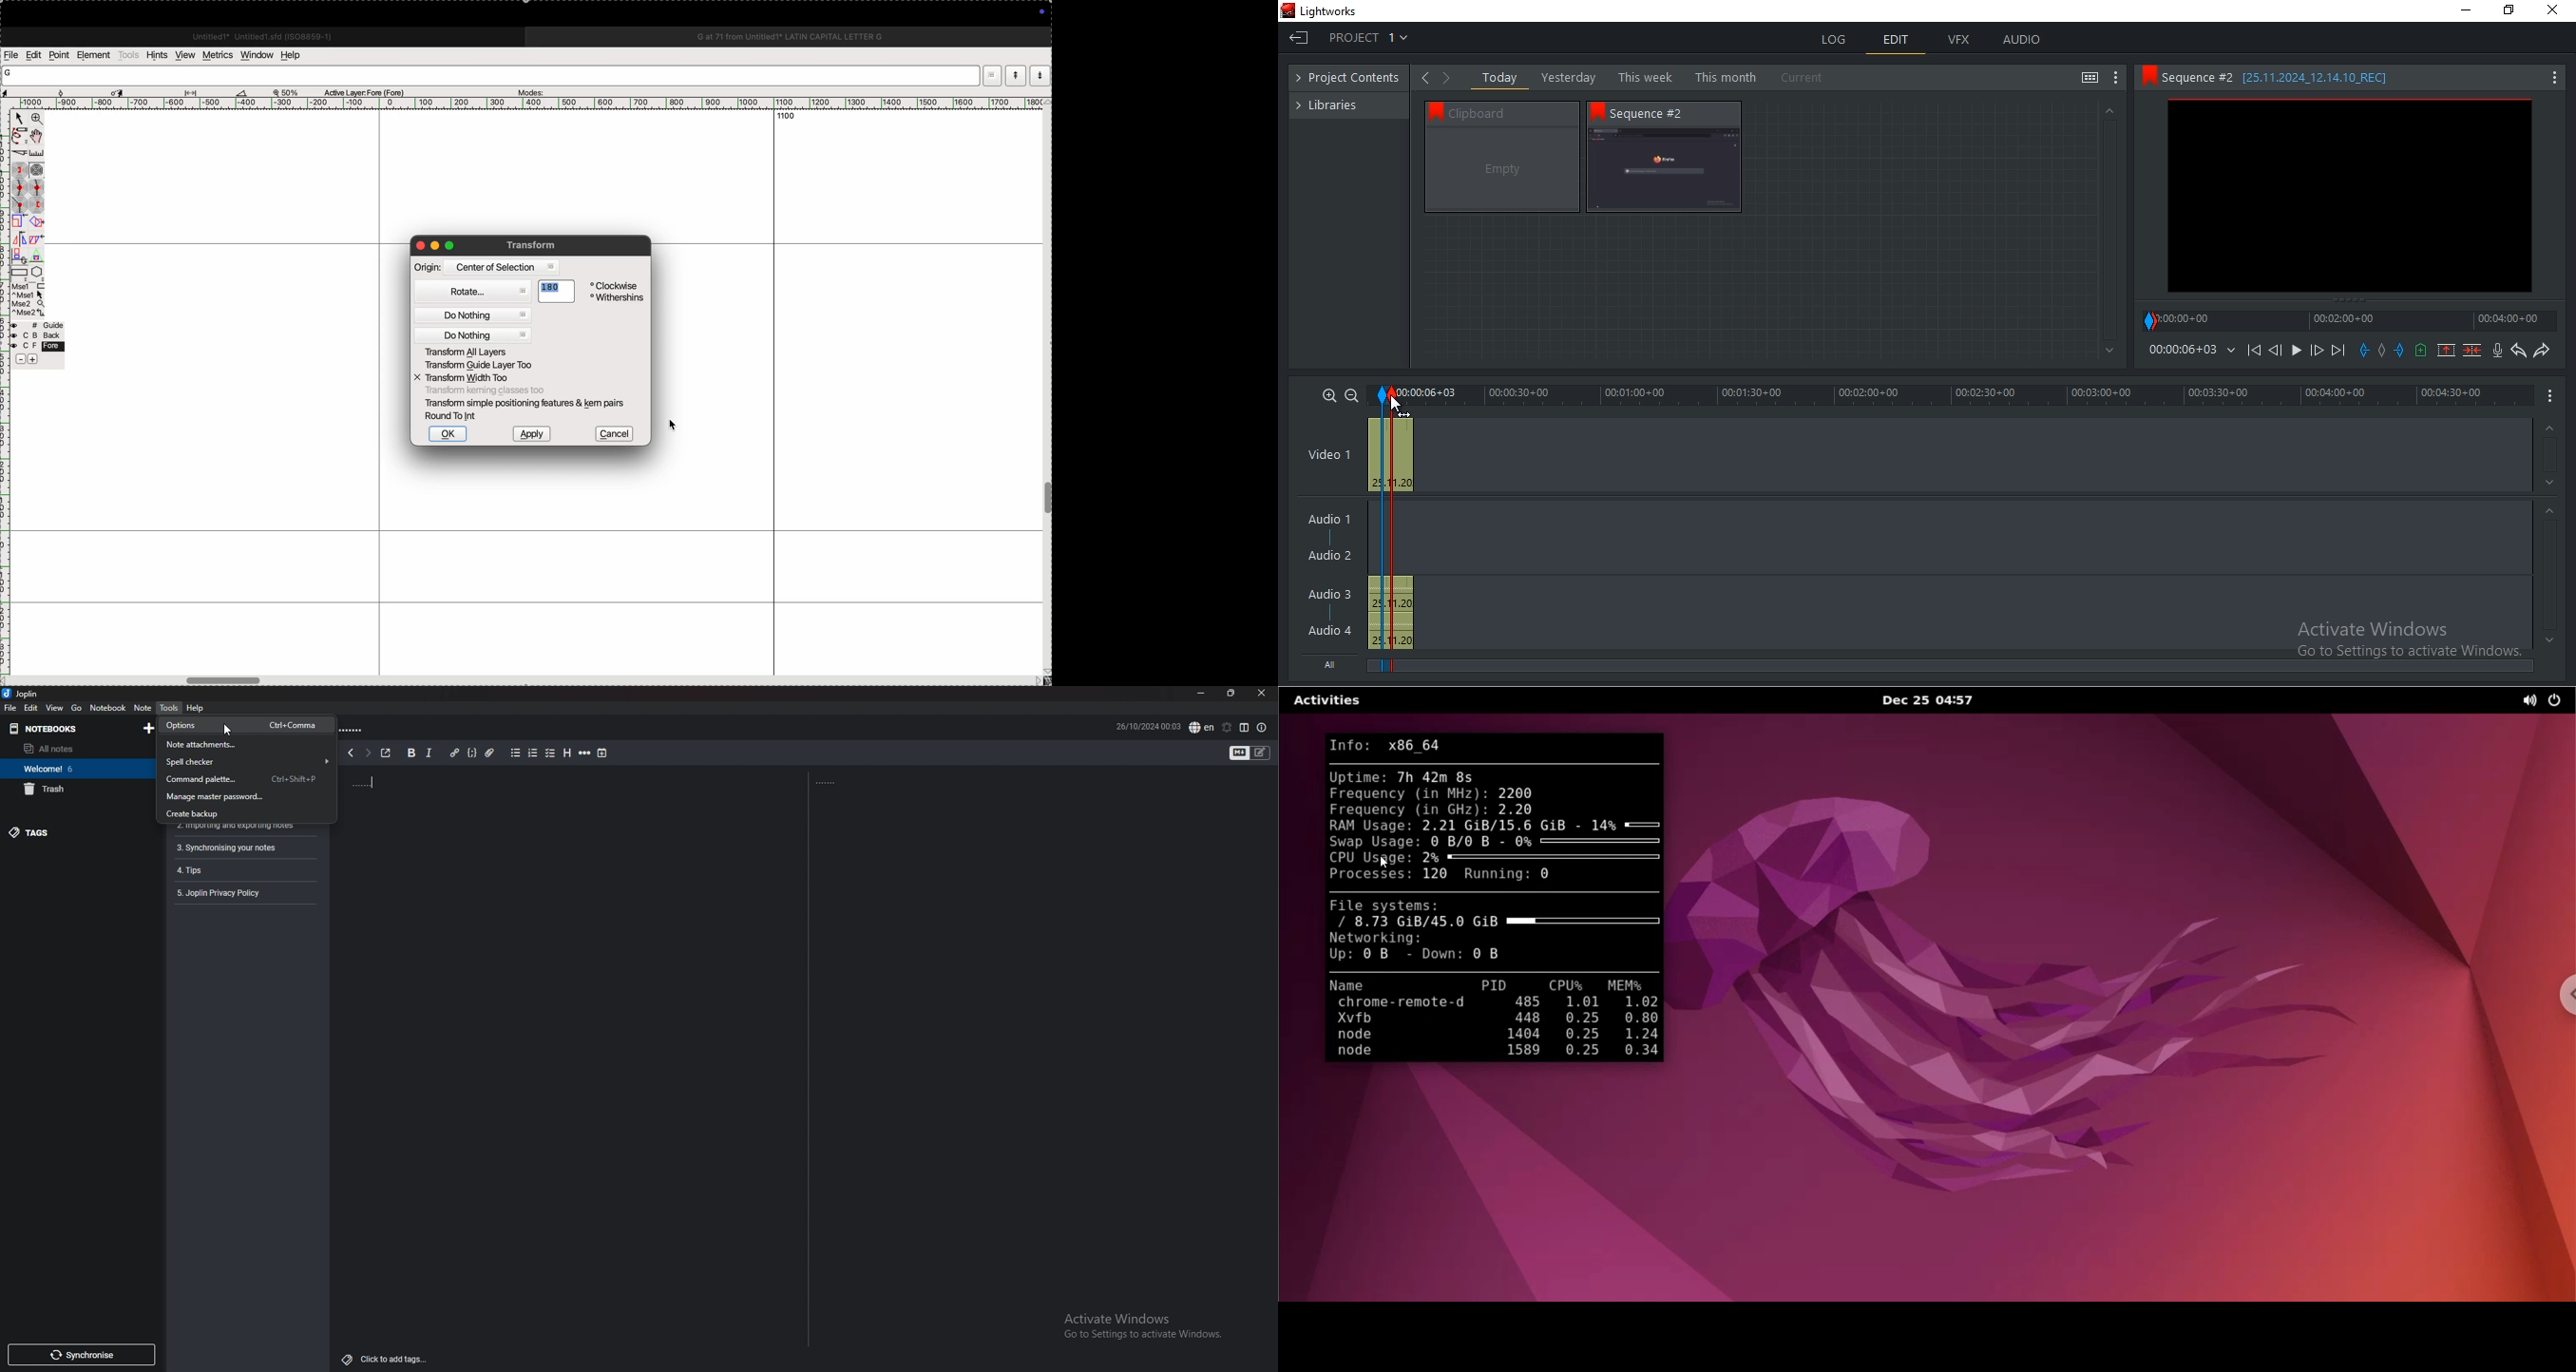 The width and height of the screenshot is (2576, 1372). What do you see at coordinates (255, 35) in the screenshot?
I see `Untitled1 Untitled 1.sfd (IS08859-1)` at bounding box center [255, 35].